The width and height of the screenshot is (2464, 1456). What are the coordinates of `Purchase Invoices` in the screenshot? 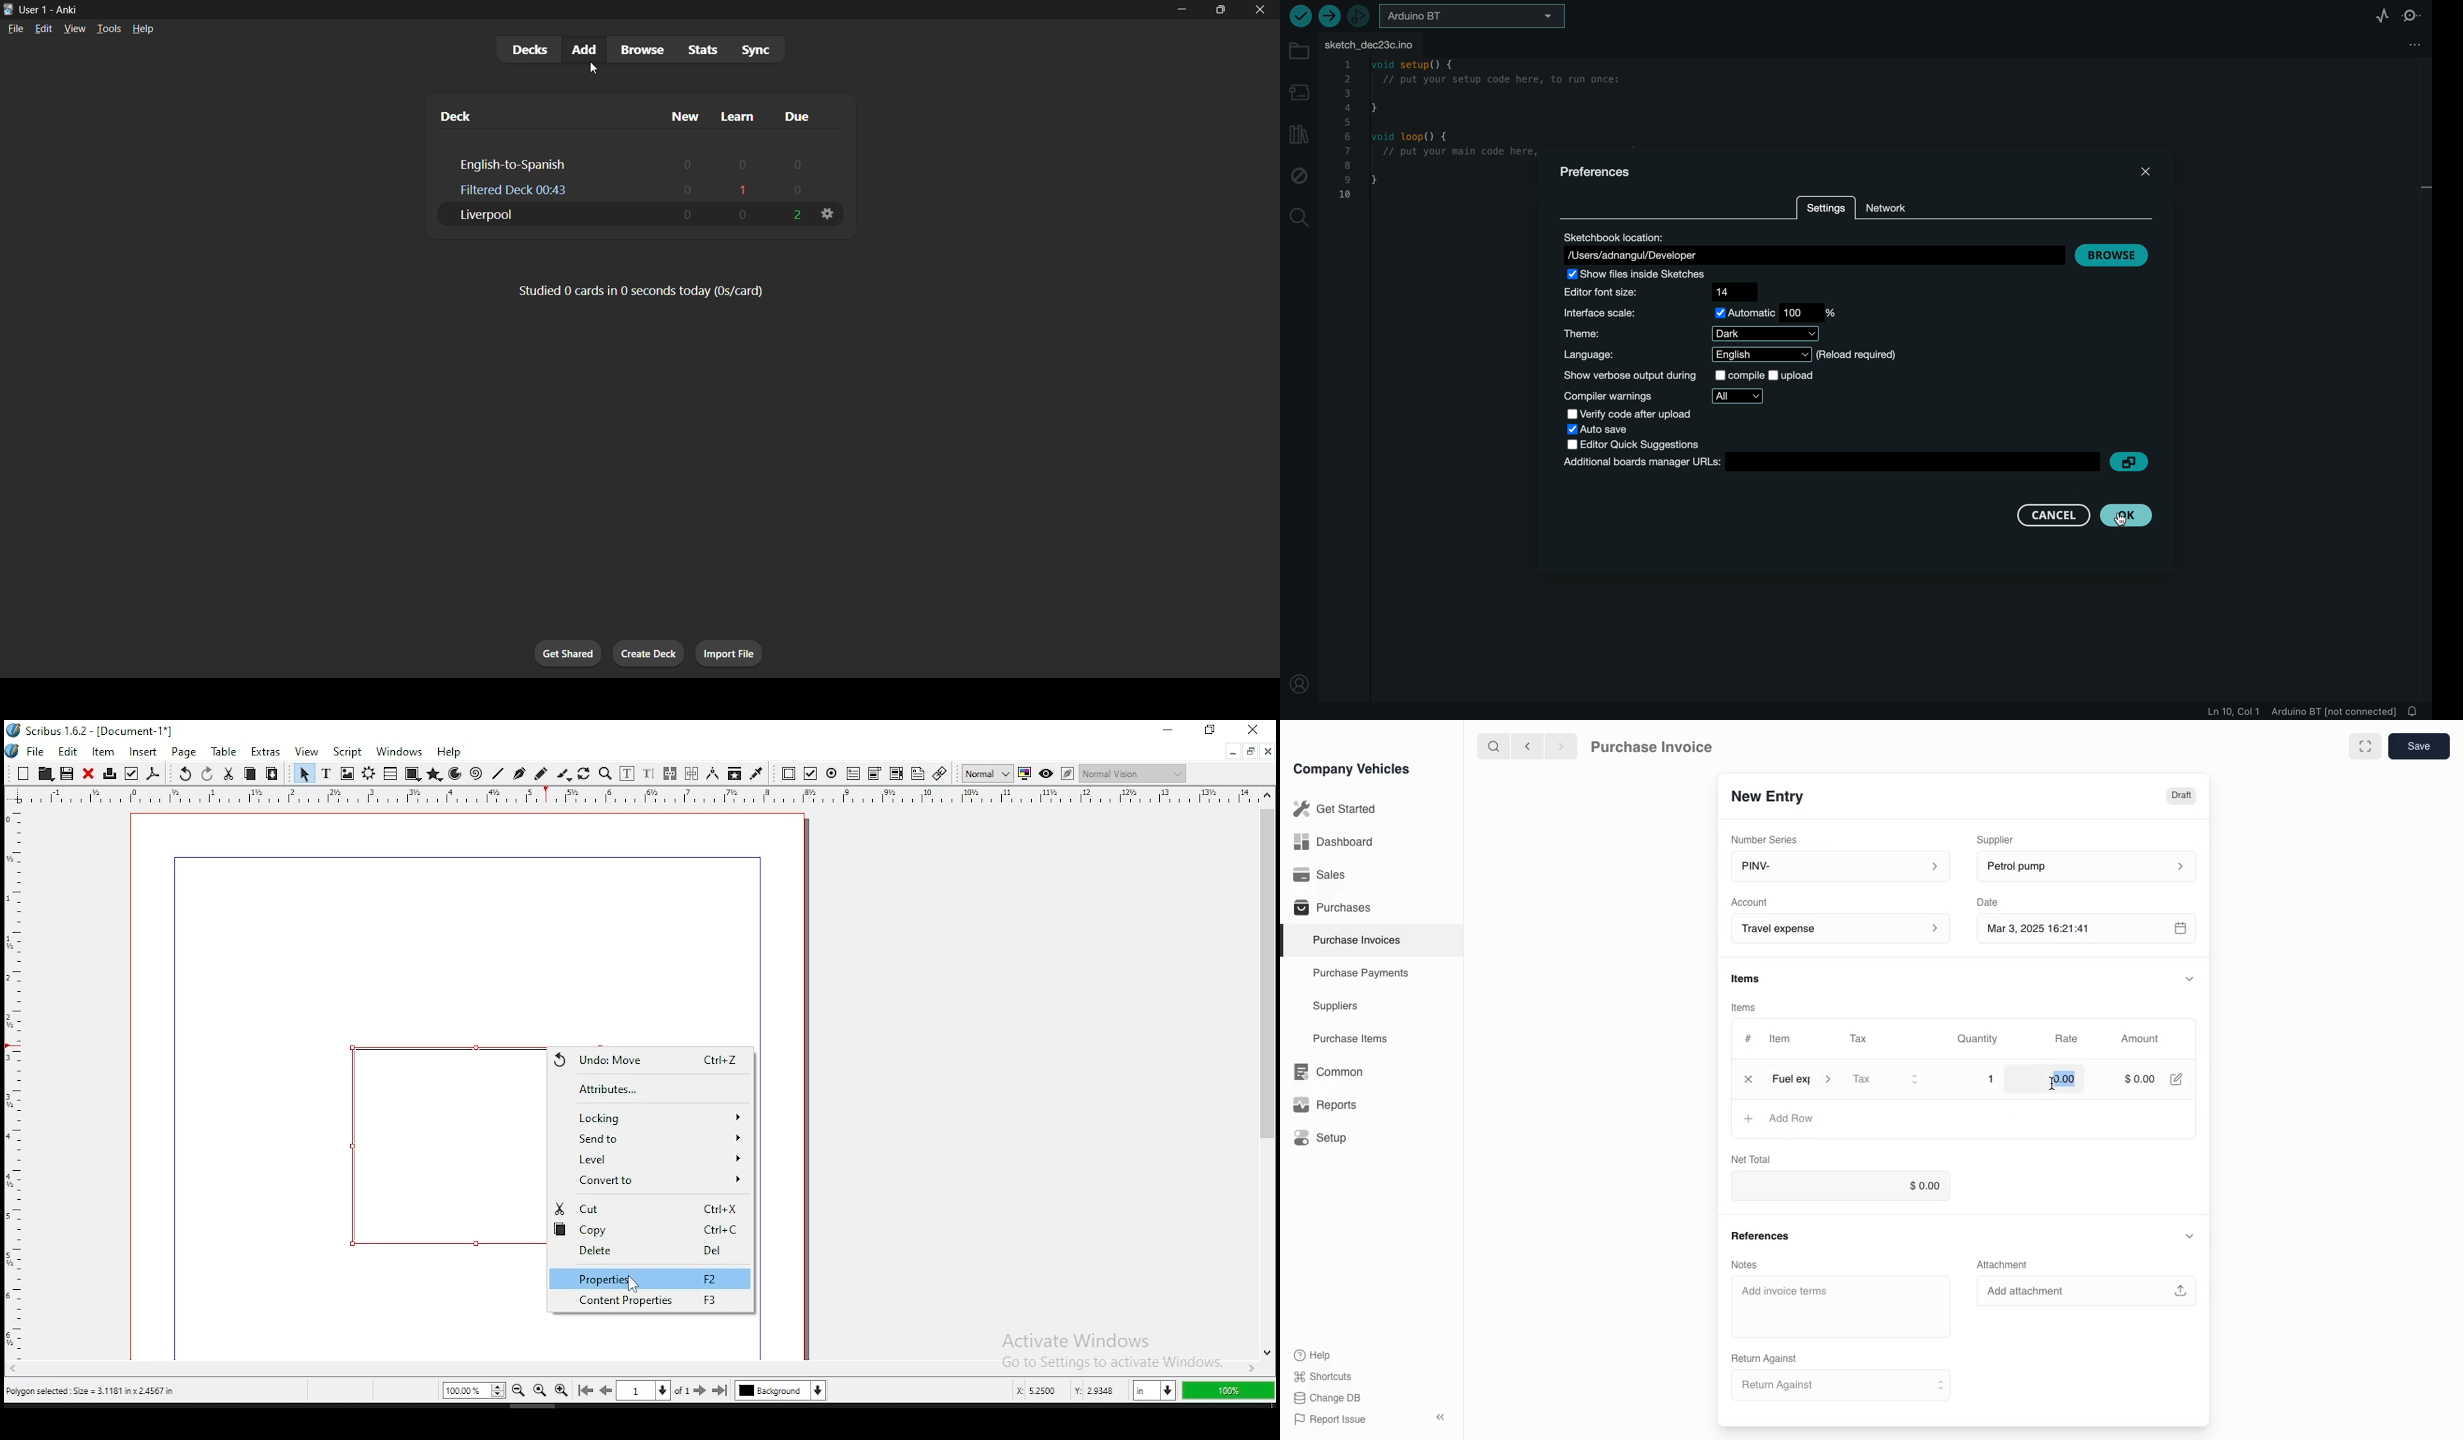 It's located at (1353, 939).